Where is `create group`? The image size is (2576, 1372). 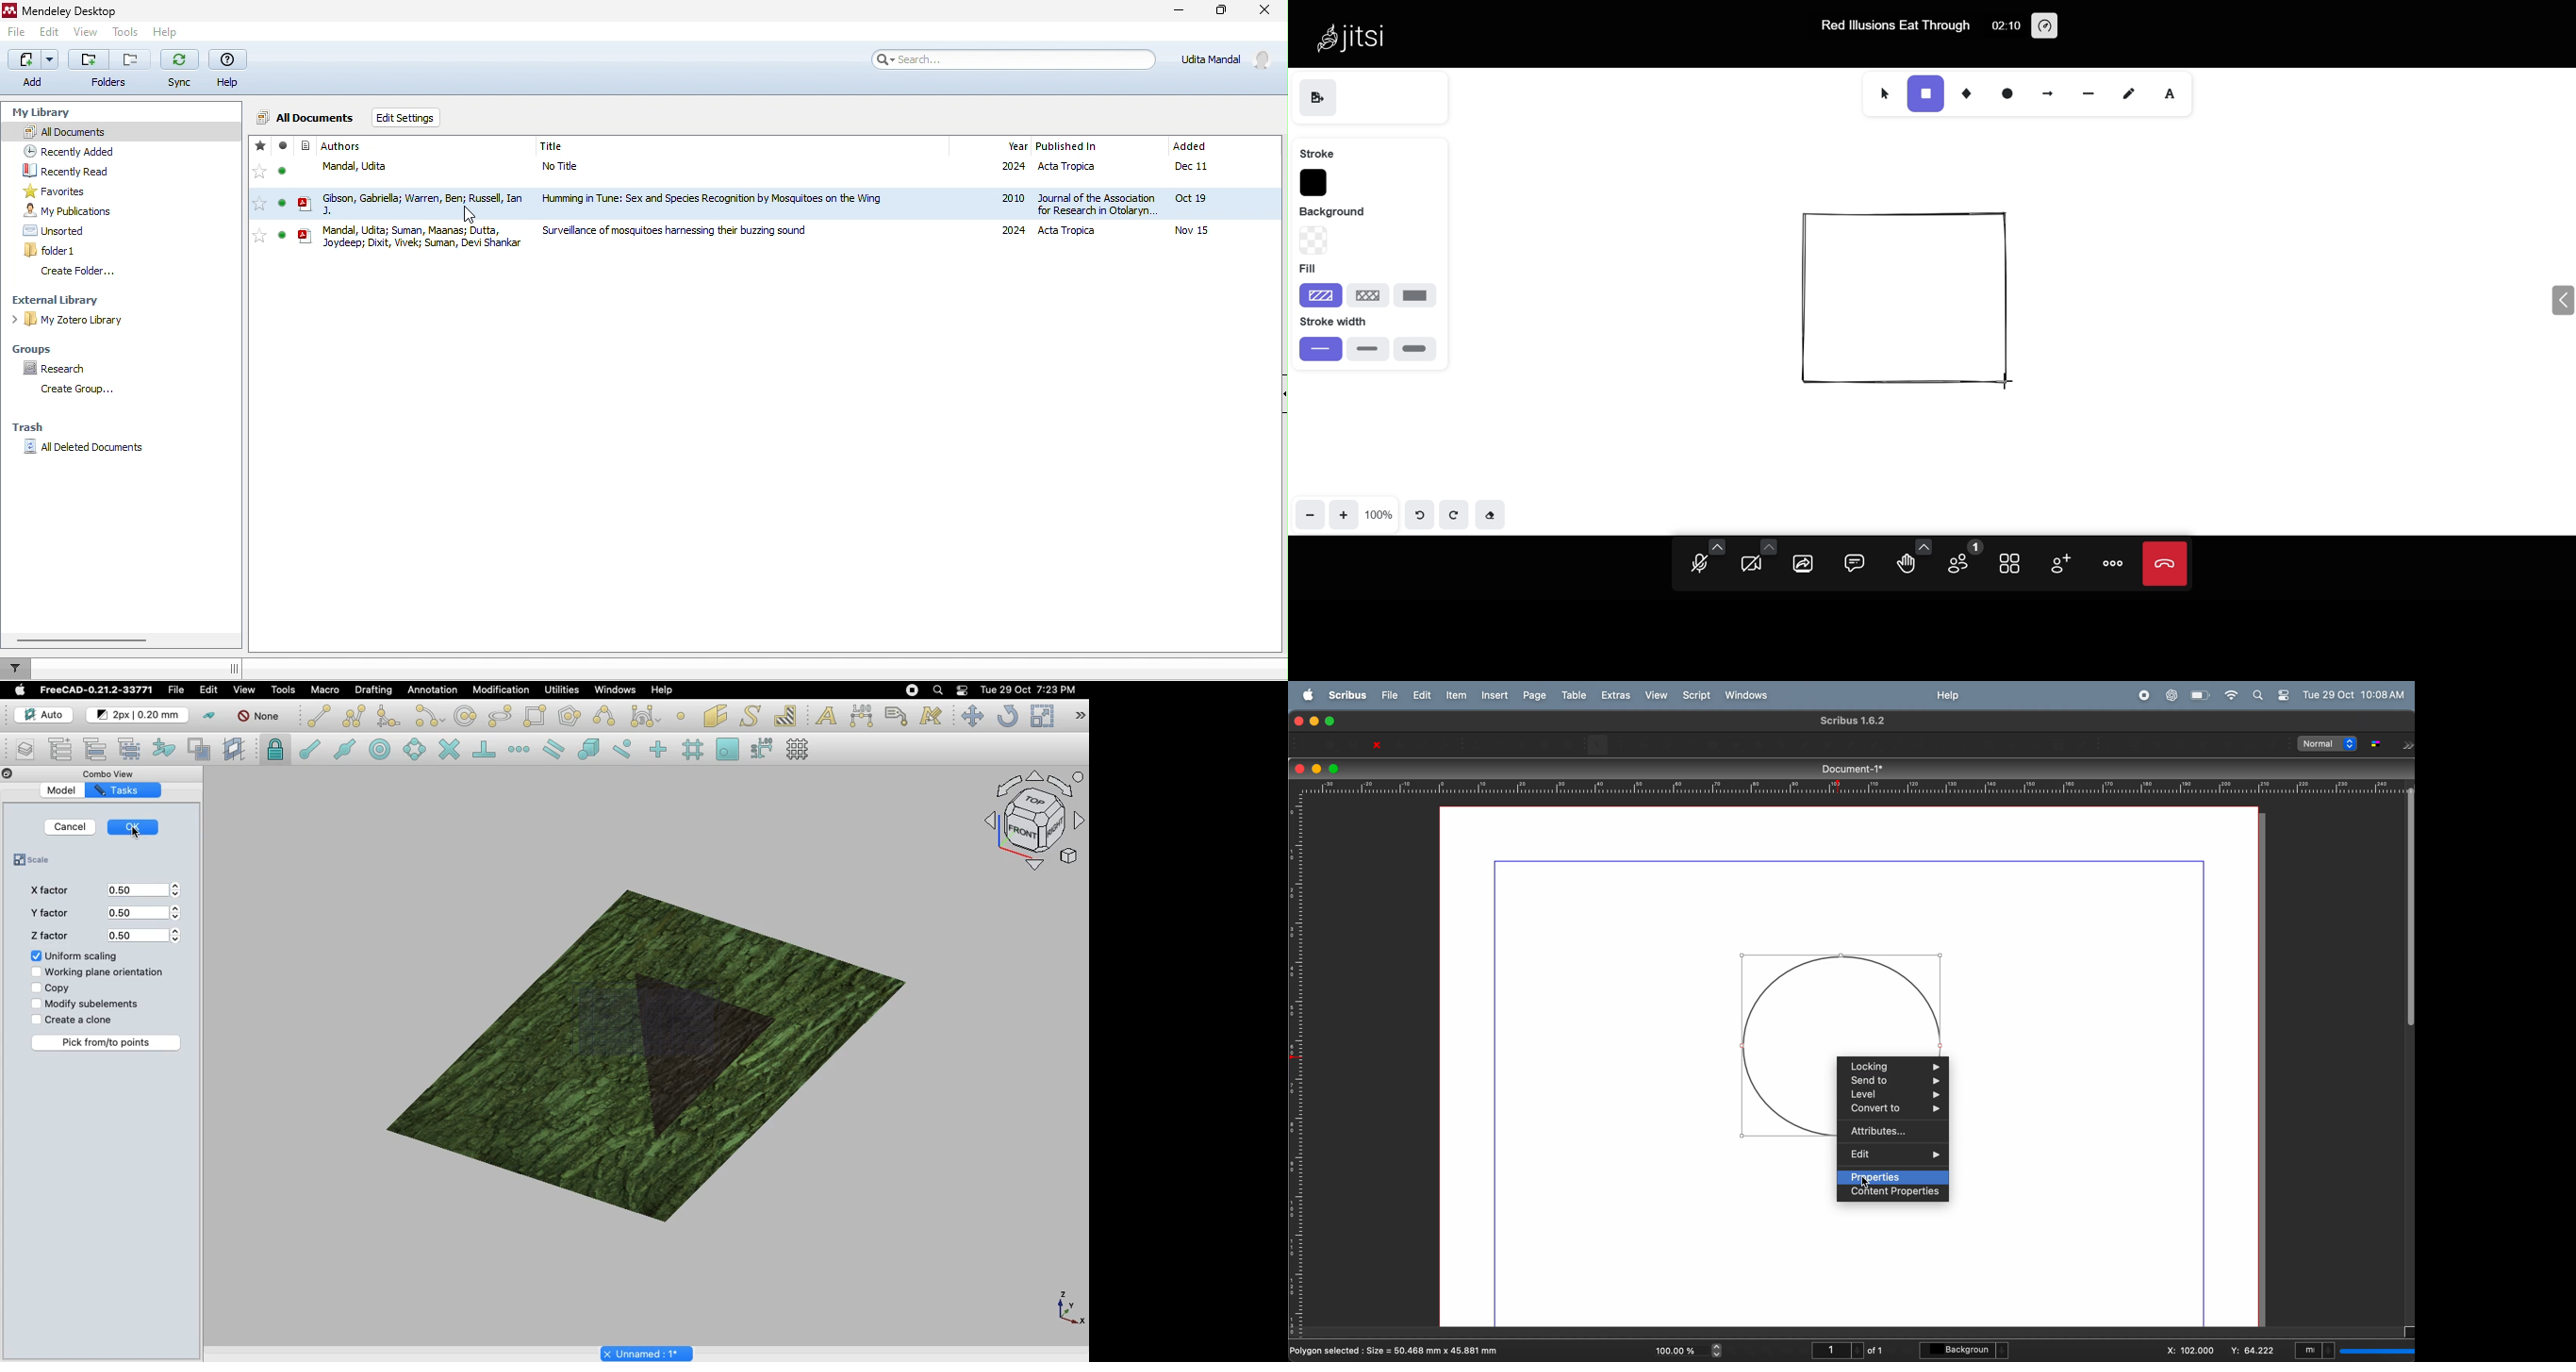
create group is located at coordinates (76, 389).